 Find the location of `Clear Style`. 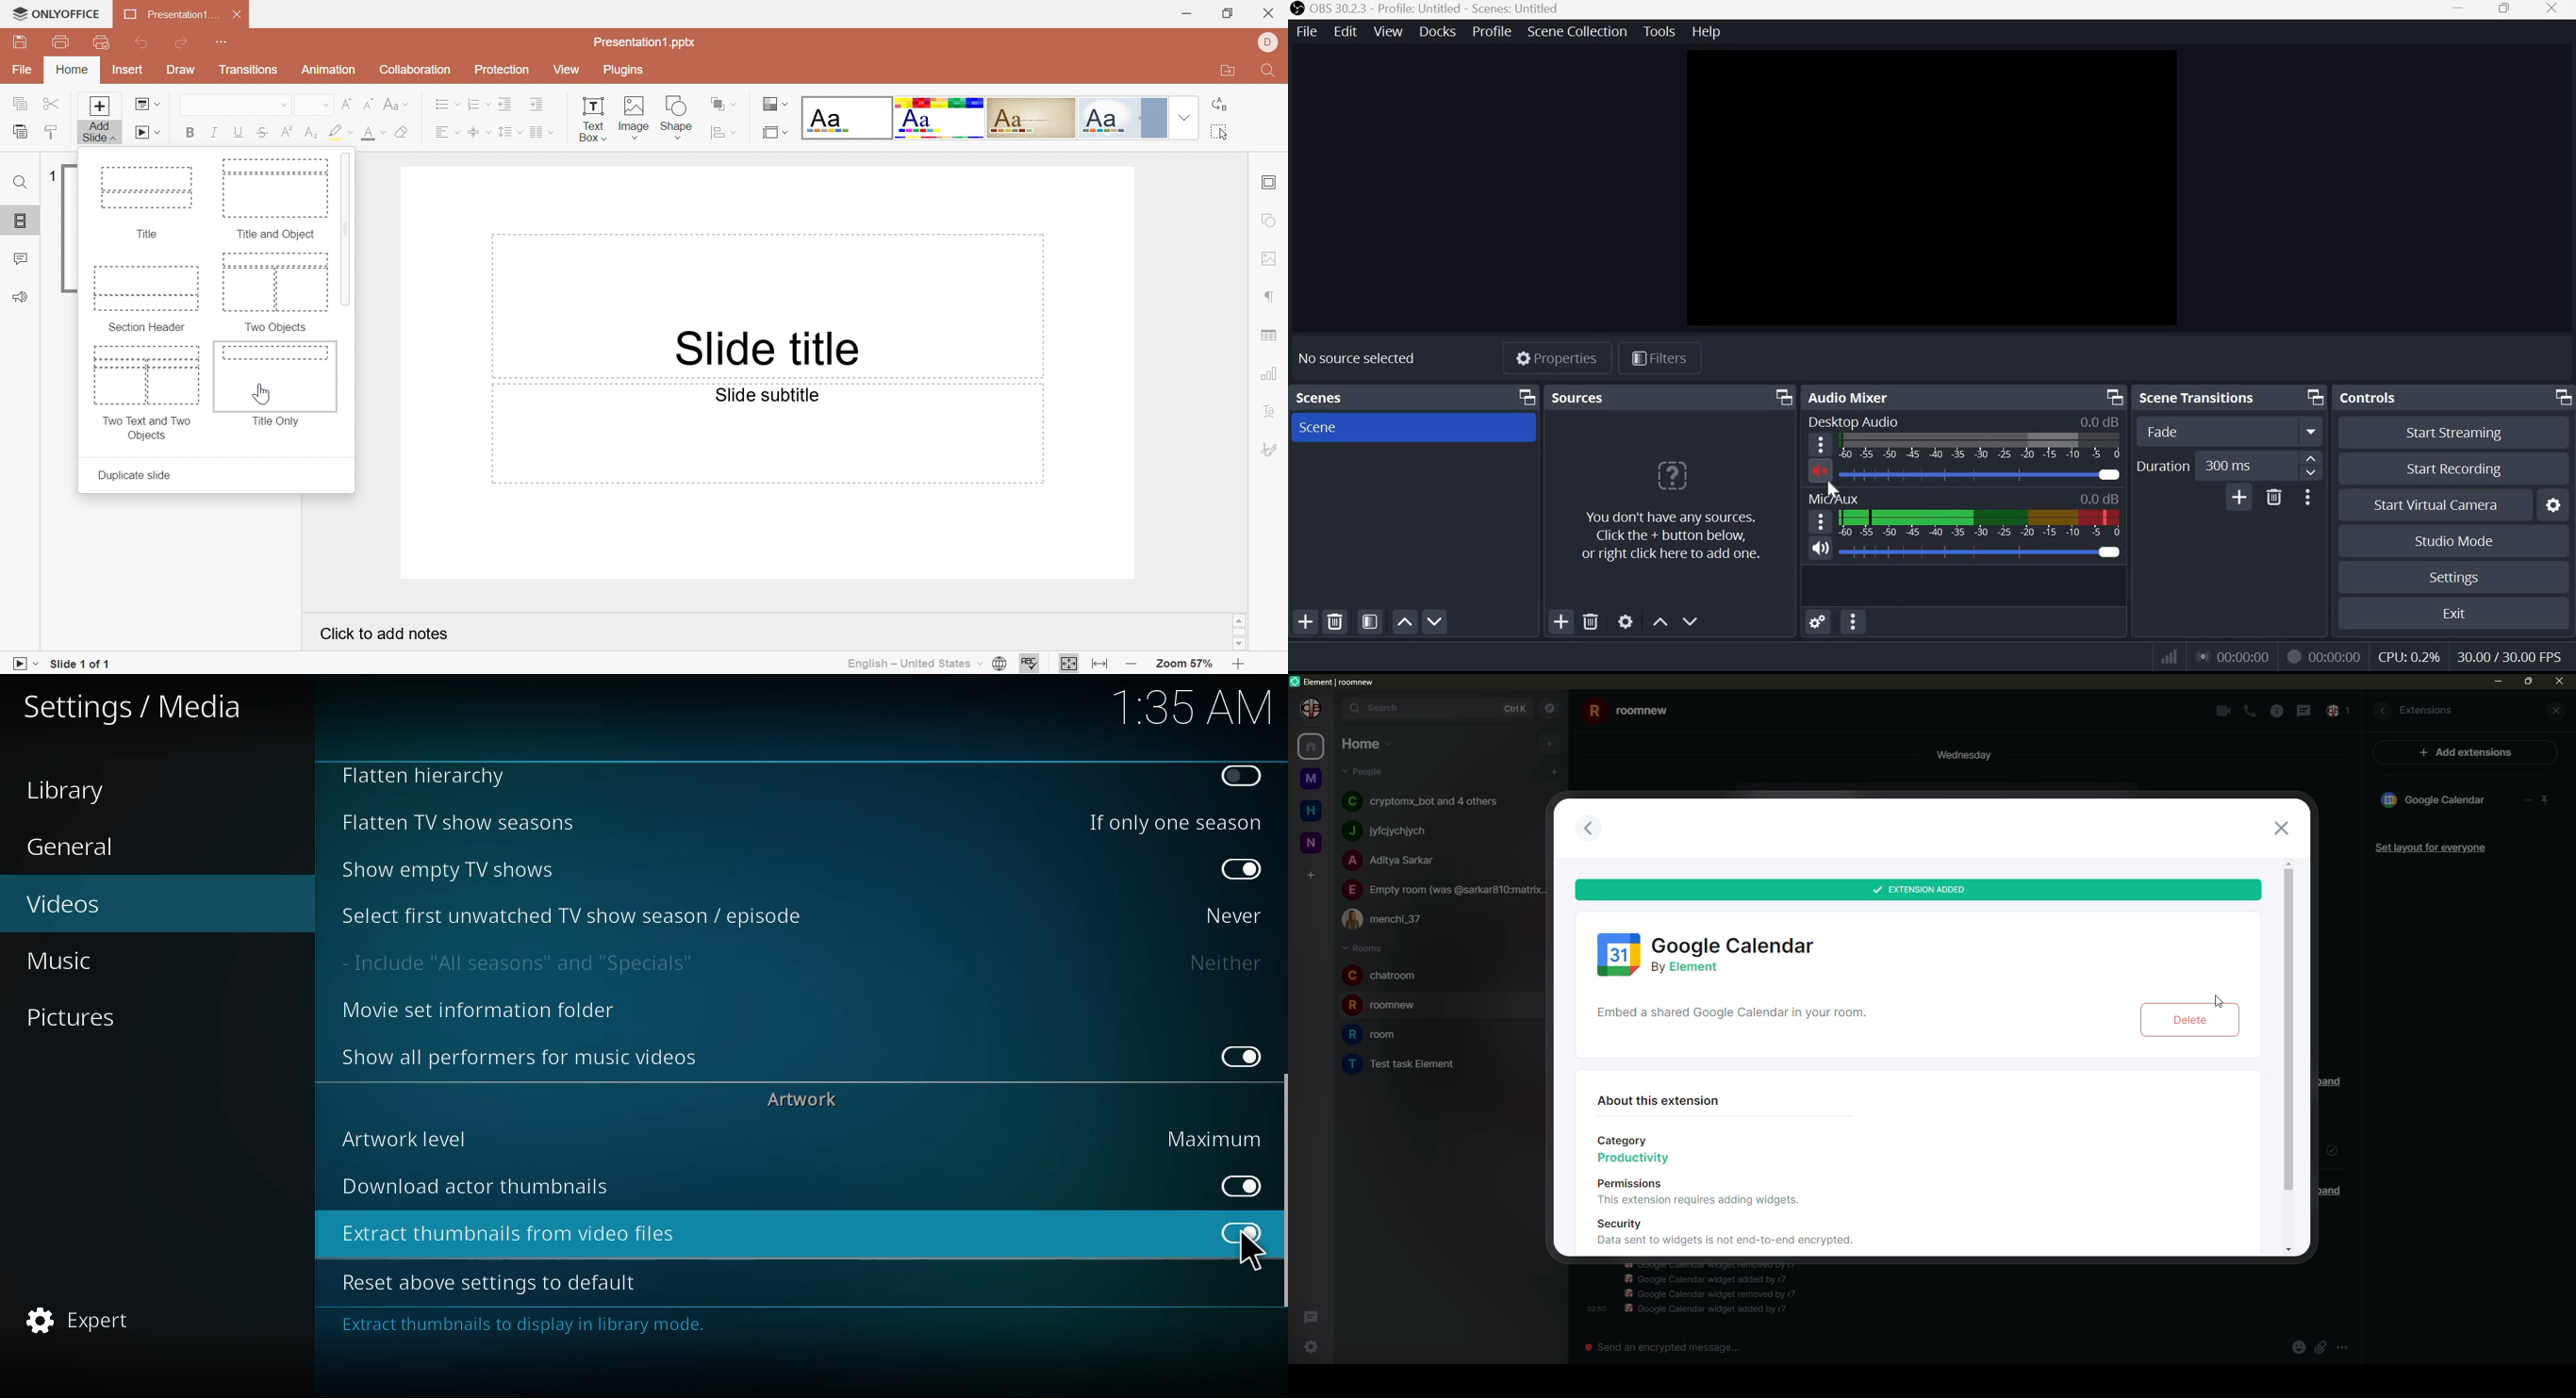

Clear Style is located at coordinates (403, 131).